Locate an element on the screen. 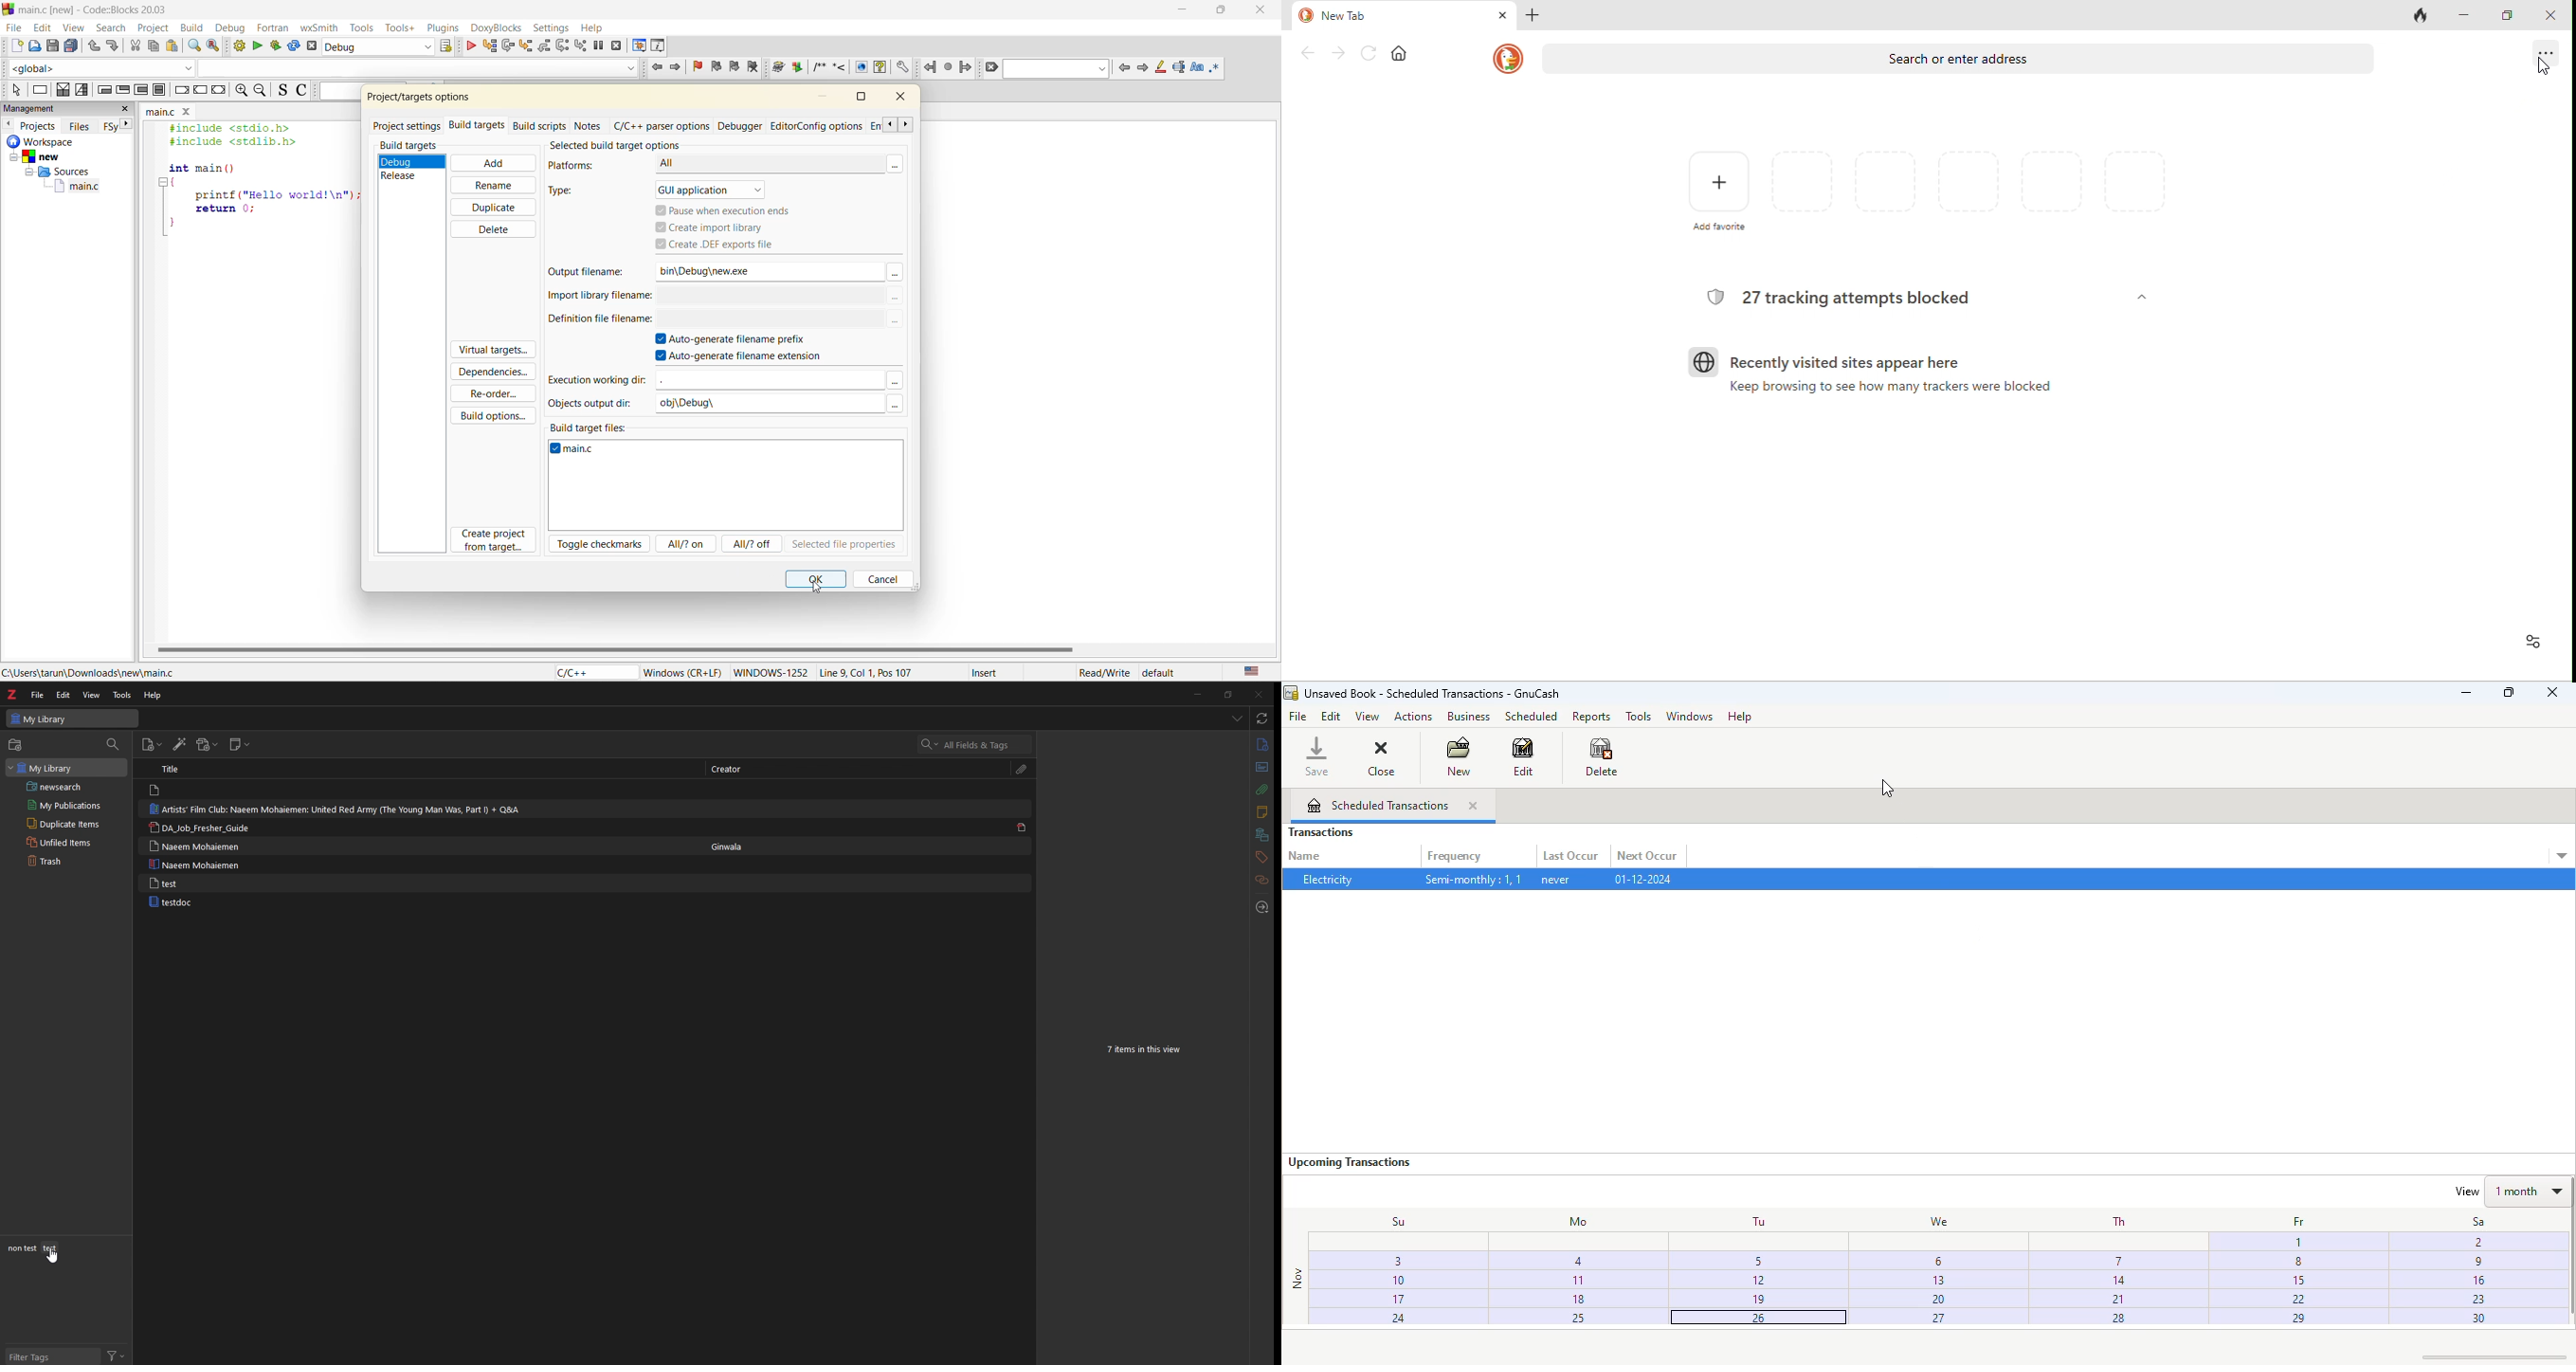  C/C++ is located at coordinates (592, 672).